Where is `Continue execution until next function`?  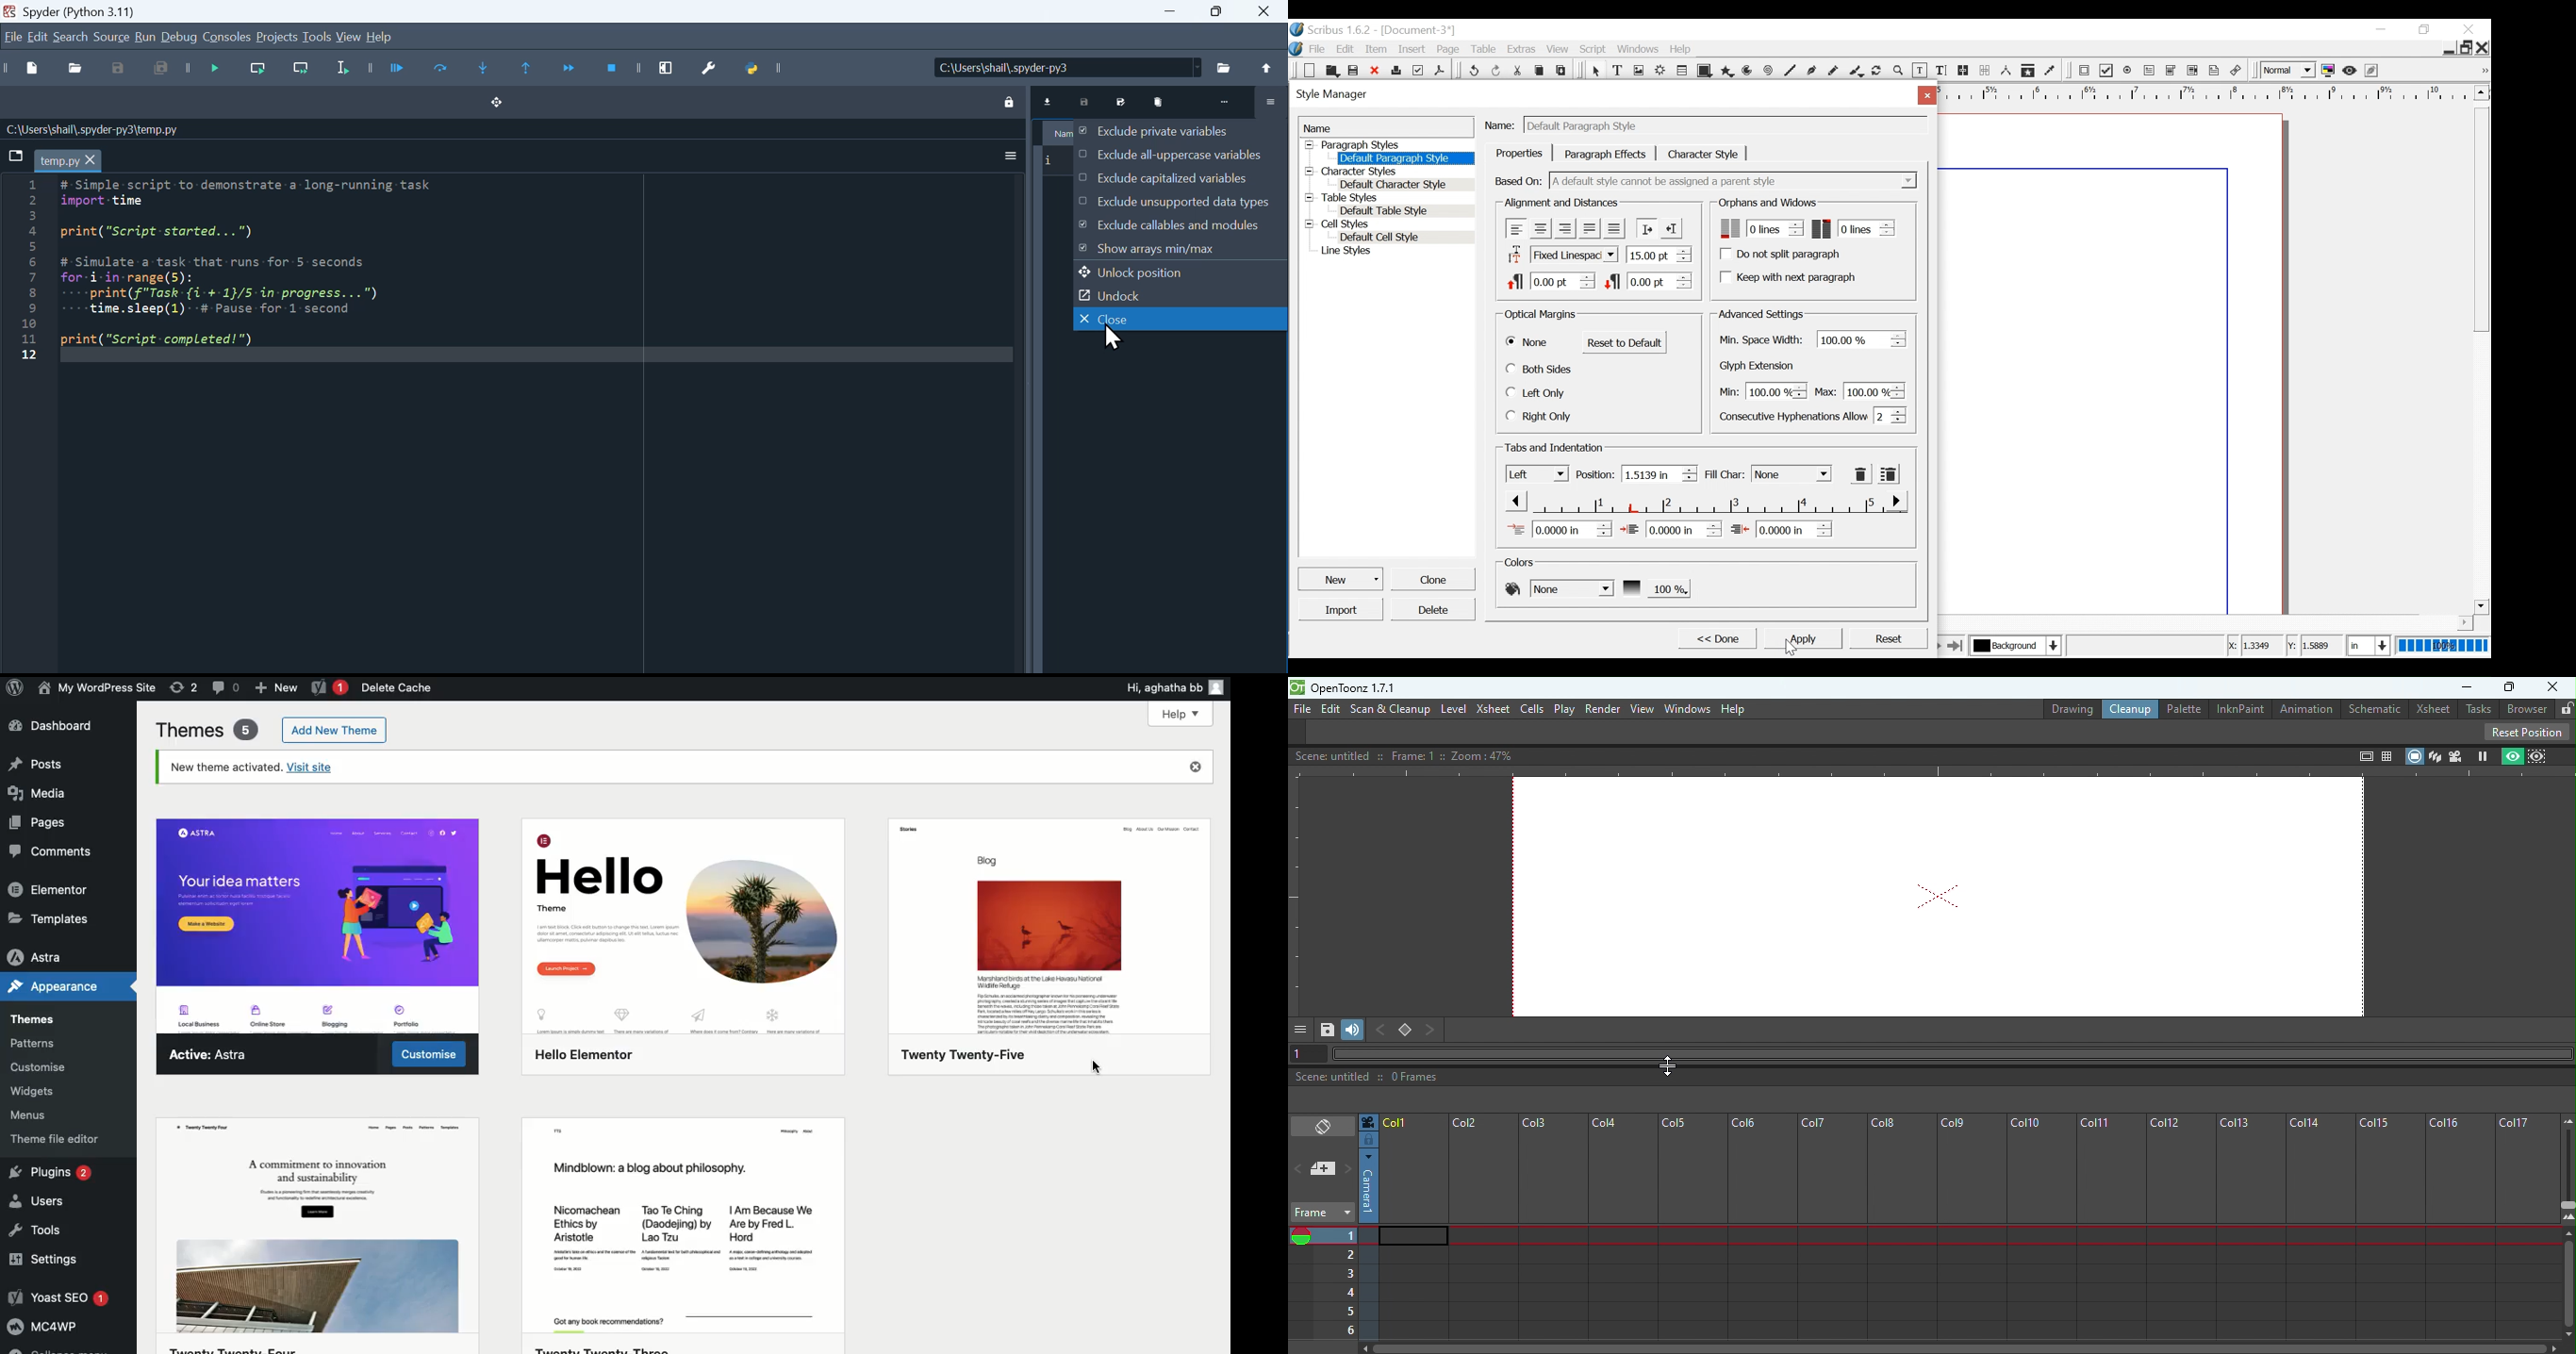 Continue execution until next function is located at coordinates (572, 70).